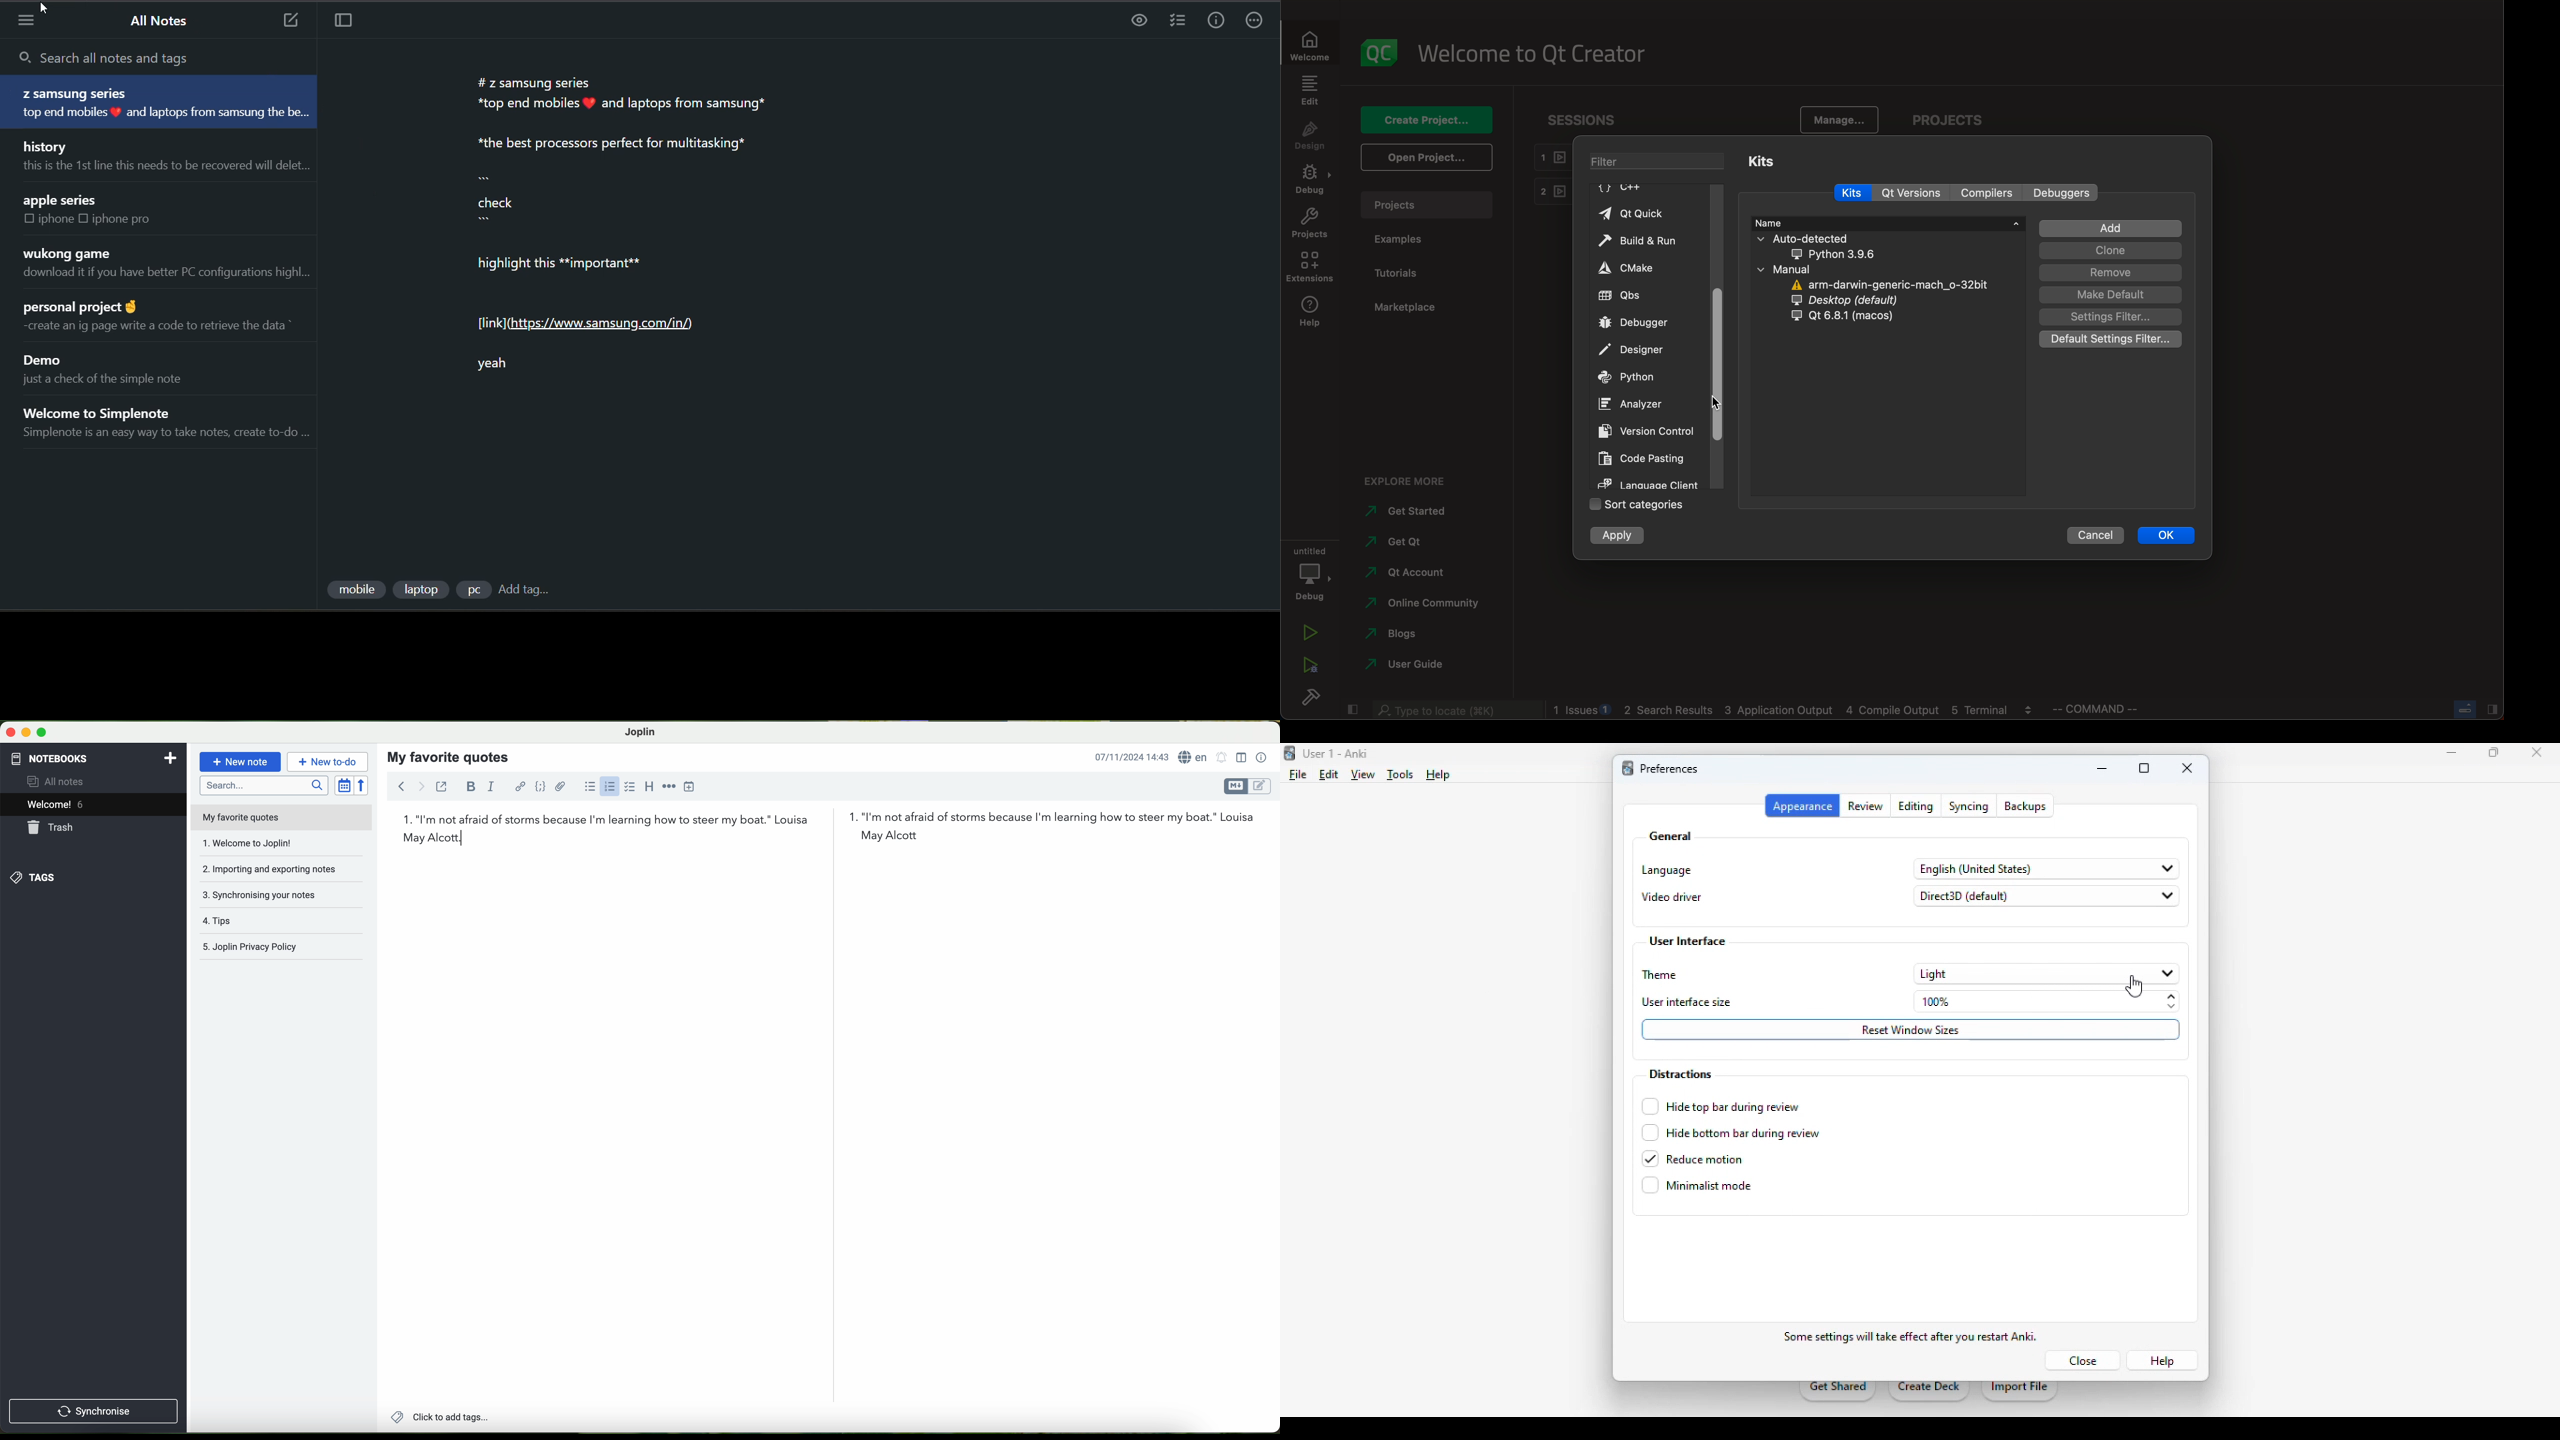 This screenshot has width=2576, height=1456. What do you see at coordinates (1306, 667) in the screenshot?
I see `run debug` at bounding box center [1306, 667].